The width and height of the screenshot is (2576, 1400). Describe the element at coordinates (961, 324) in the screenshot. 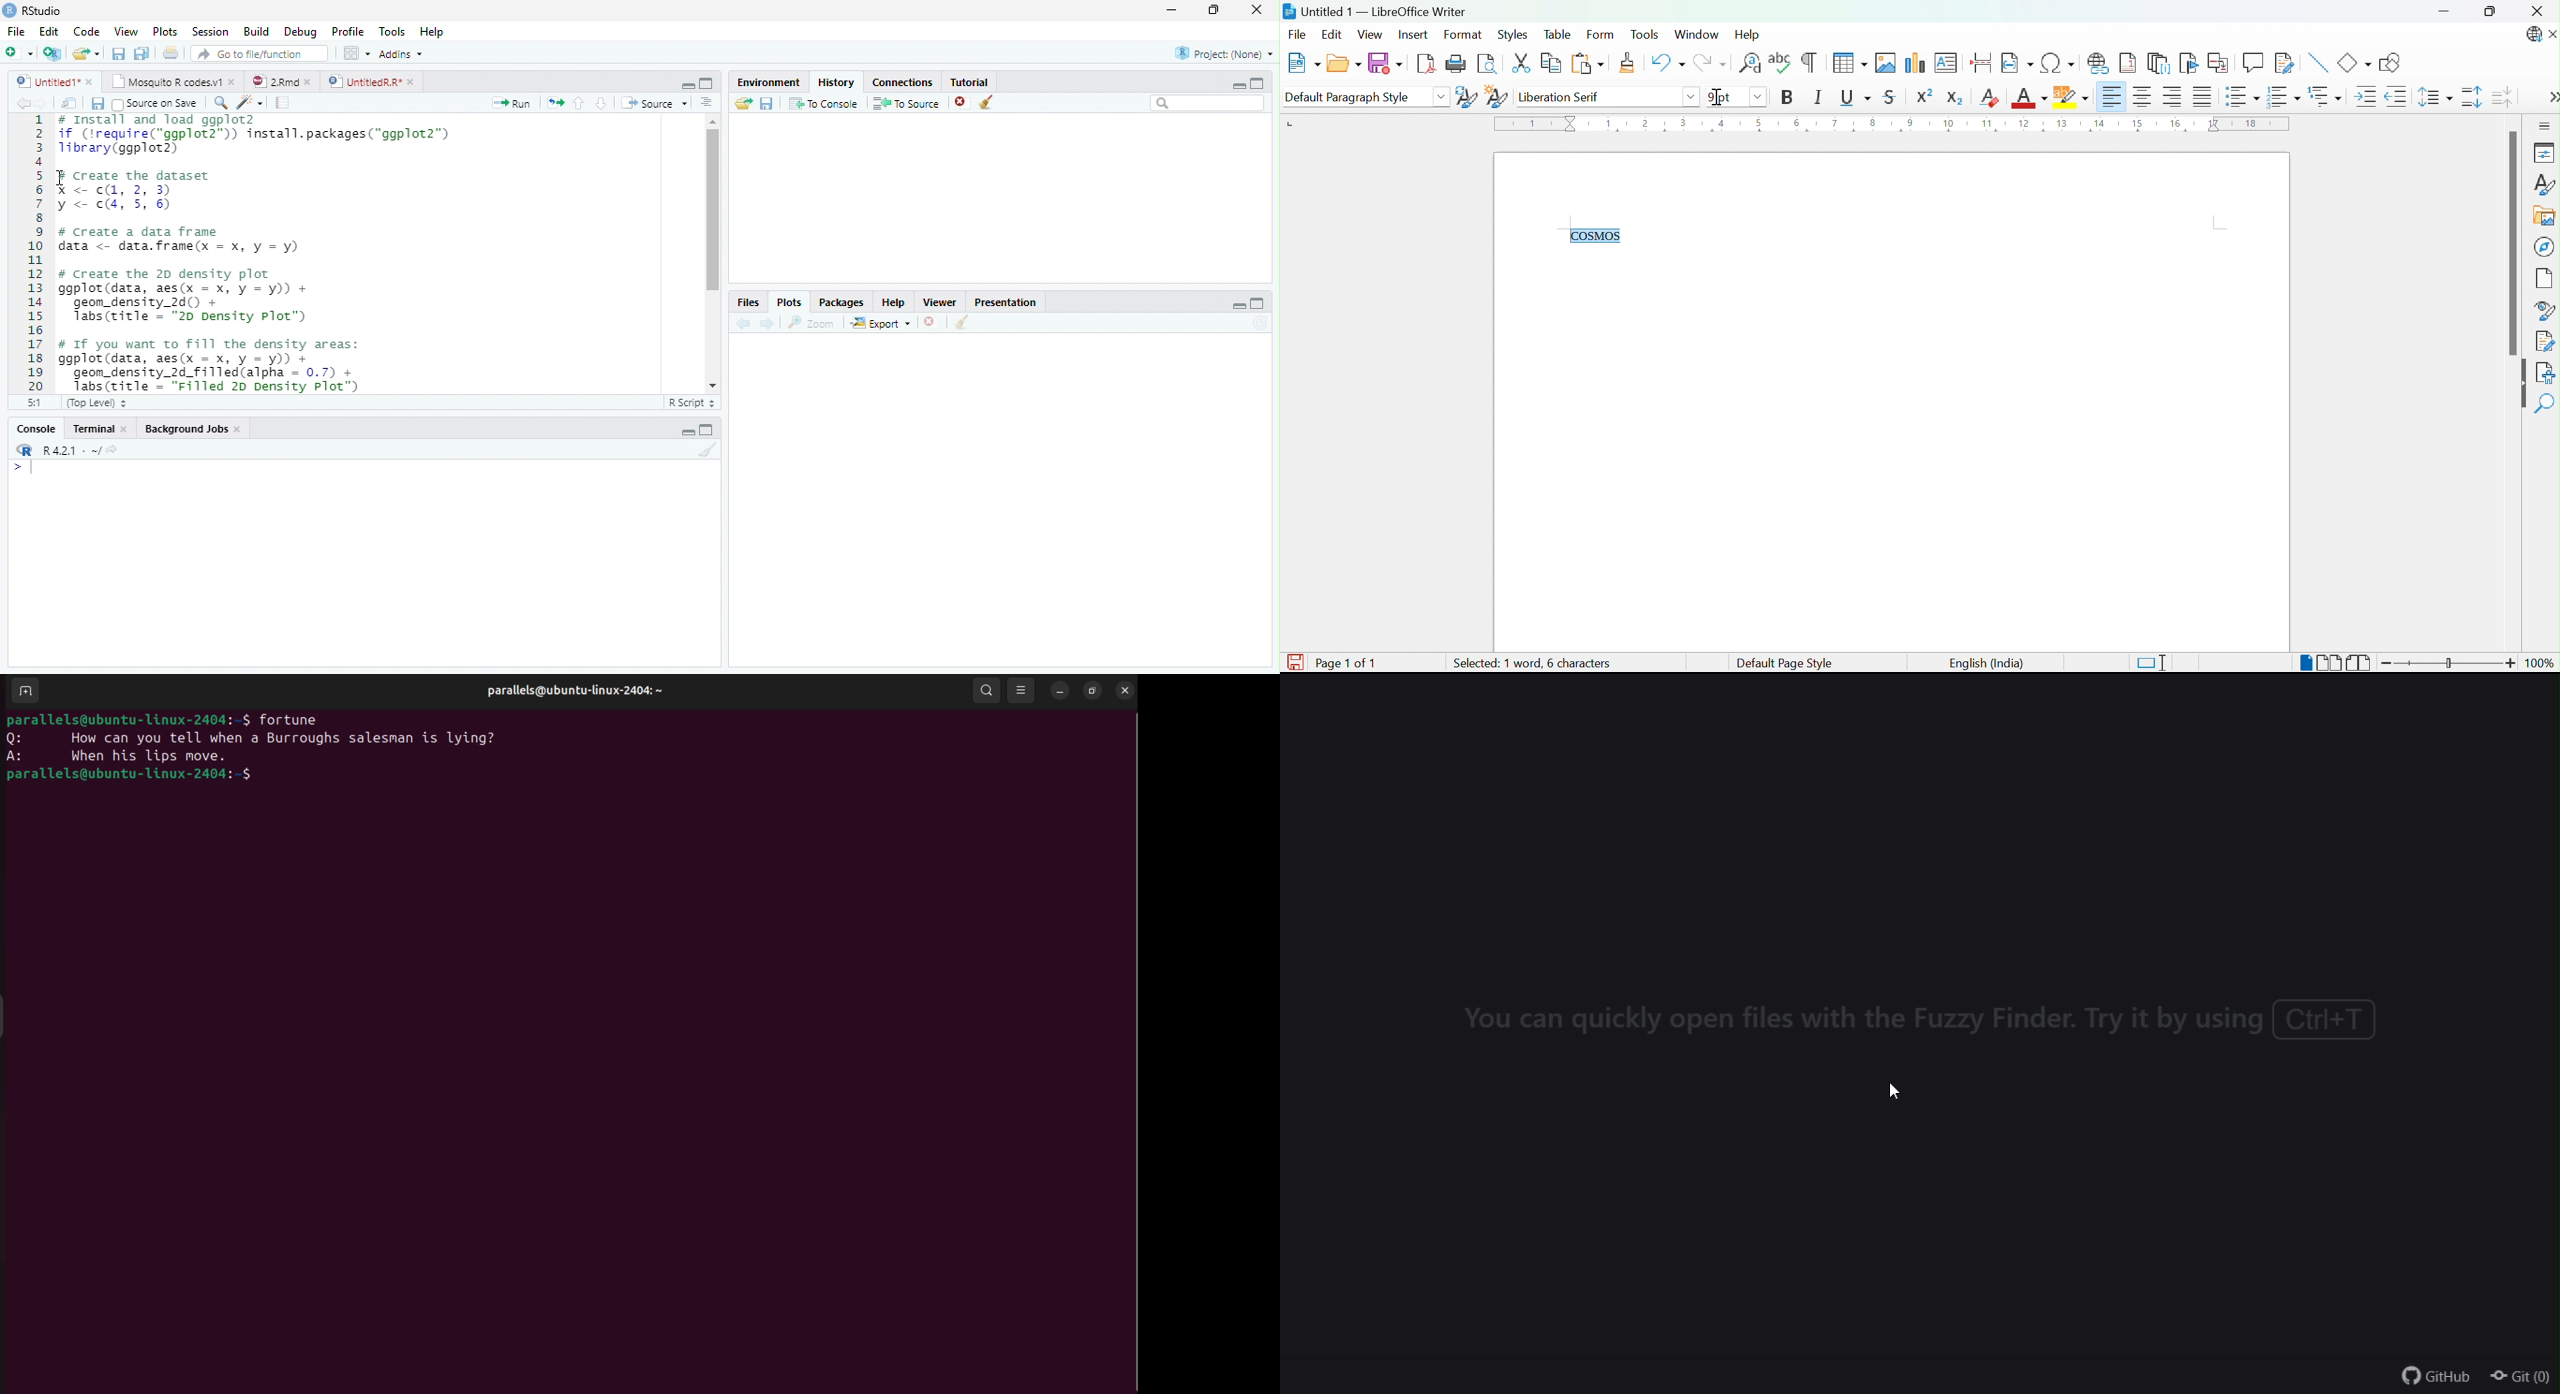

I see `clear` at that location.